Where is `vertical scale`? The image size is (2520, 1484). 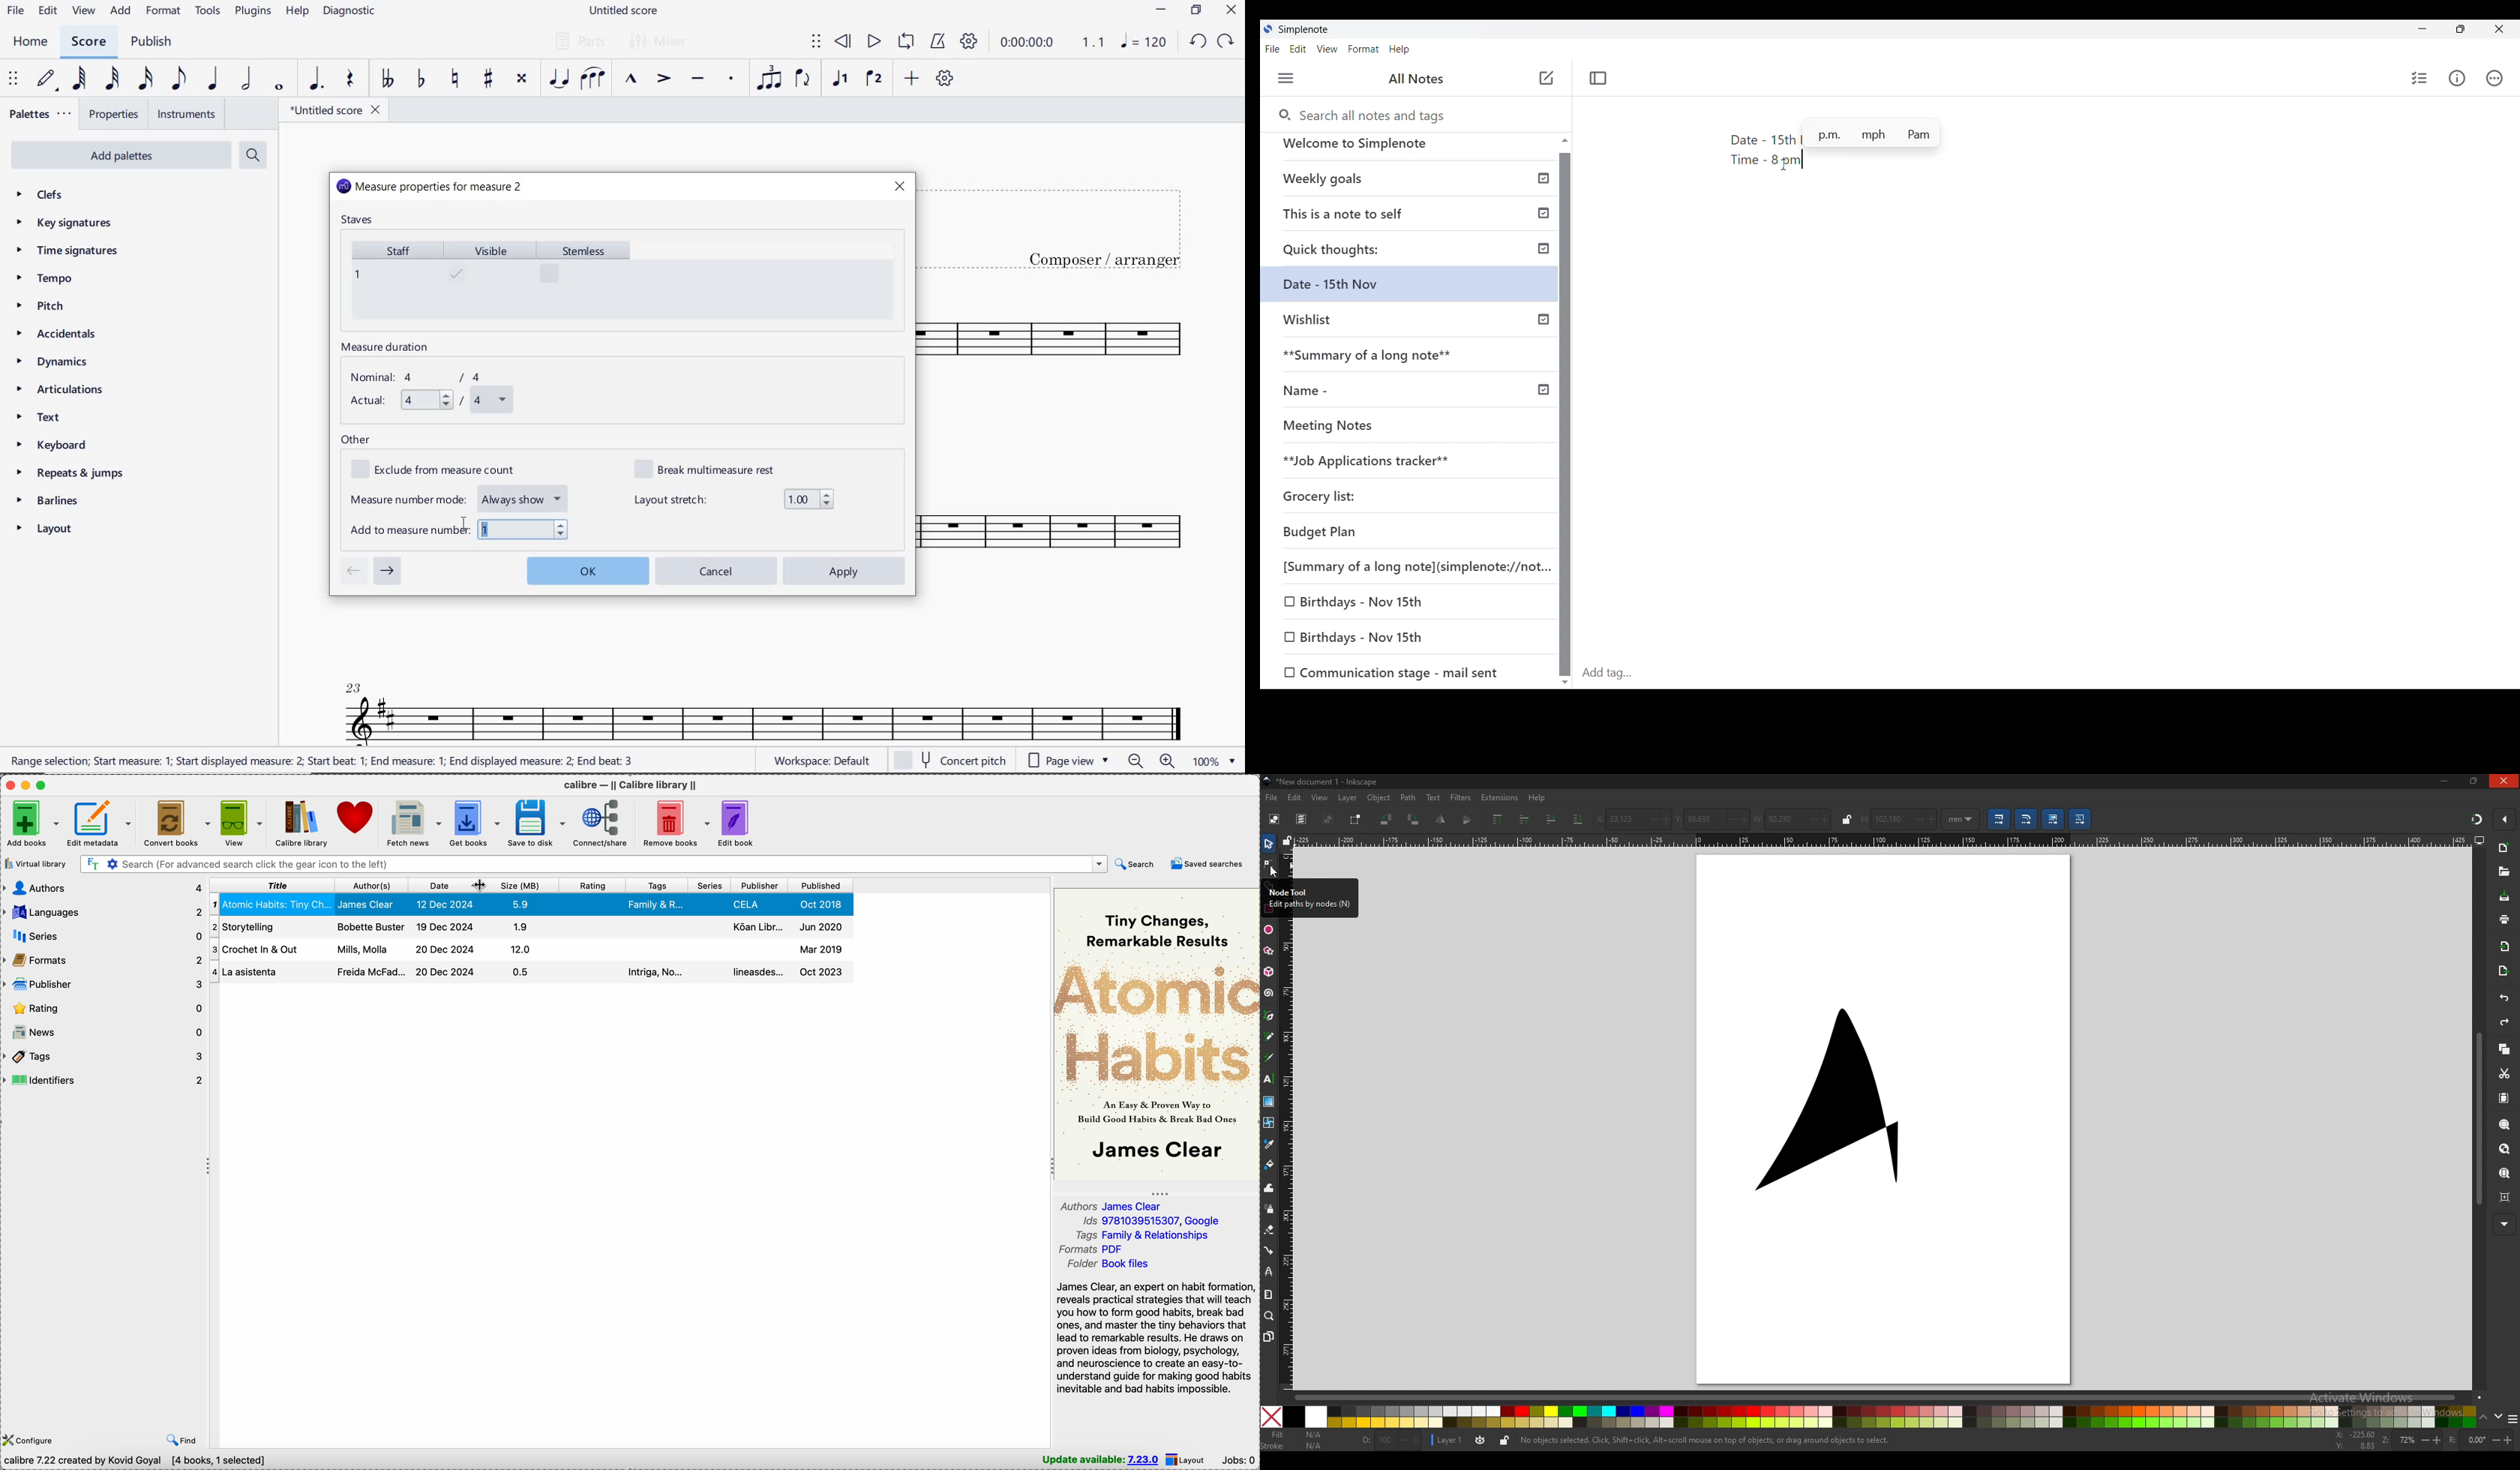
vertical scale is located at coordinates (1288, 1154).